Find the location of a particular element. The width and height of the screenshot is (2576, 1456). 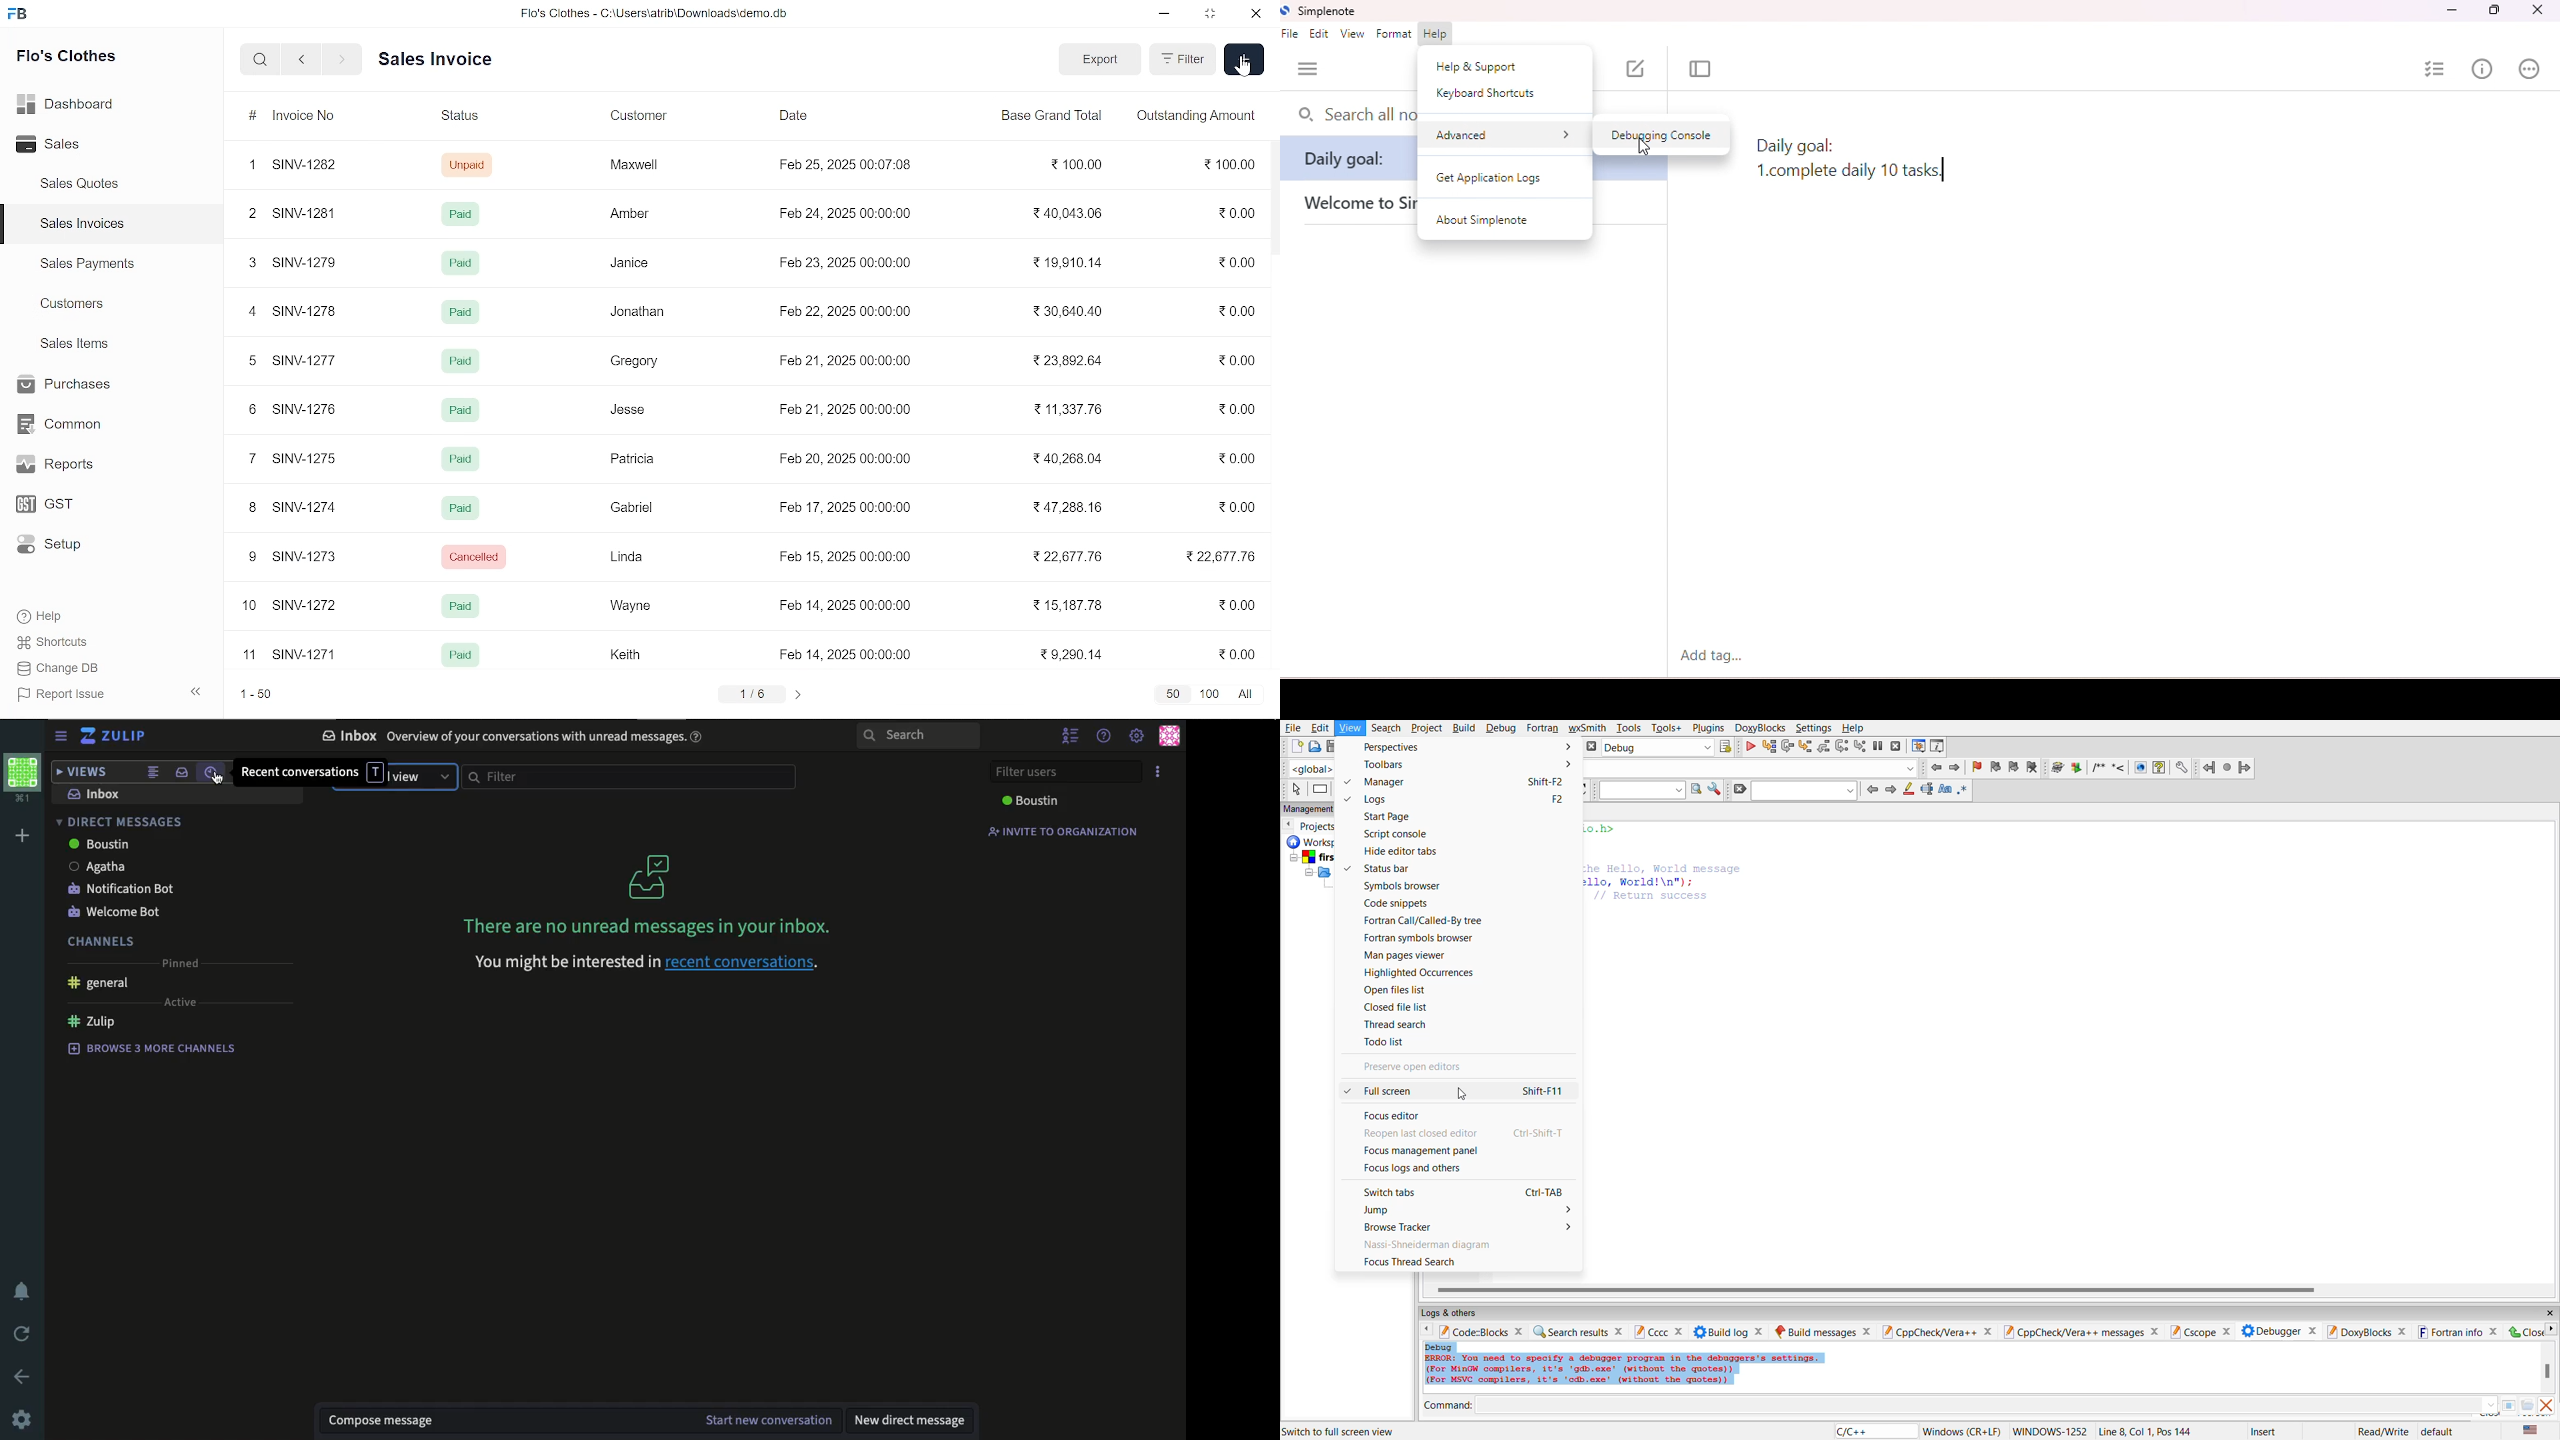

get application logs is located at coordinates (1492, 180).